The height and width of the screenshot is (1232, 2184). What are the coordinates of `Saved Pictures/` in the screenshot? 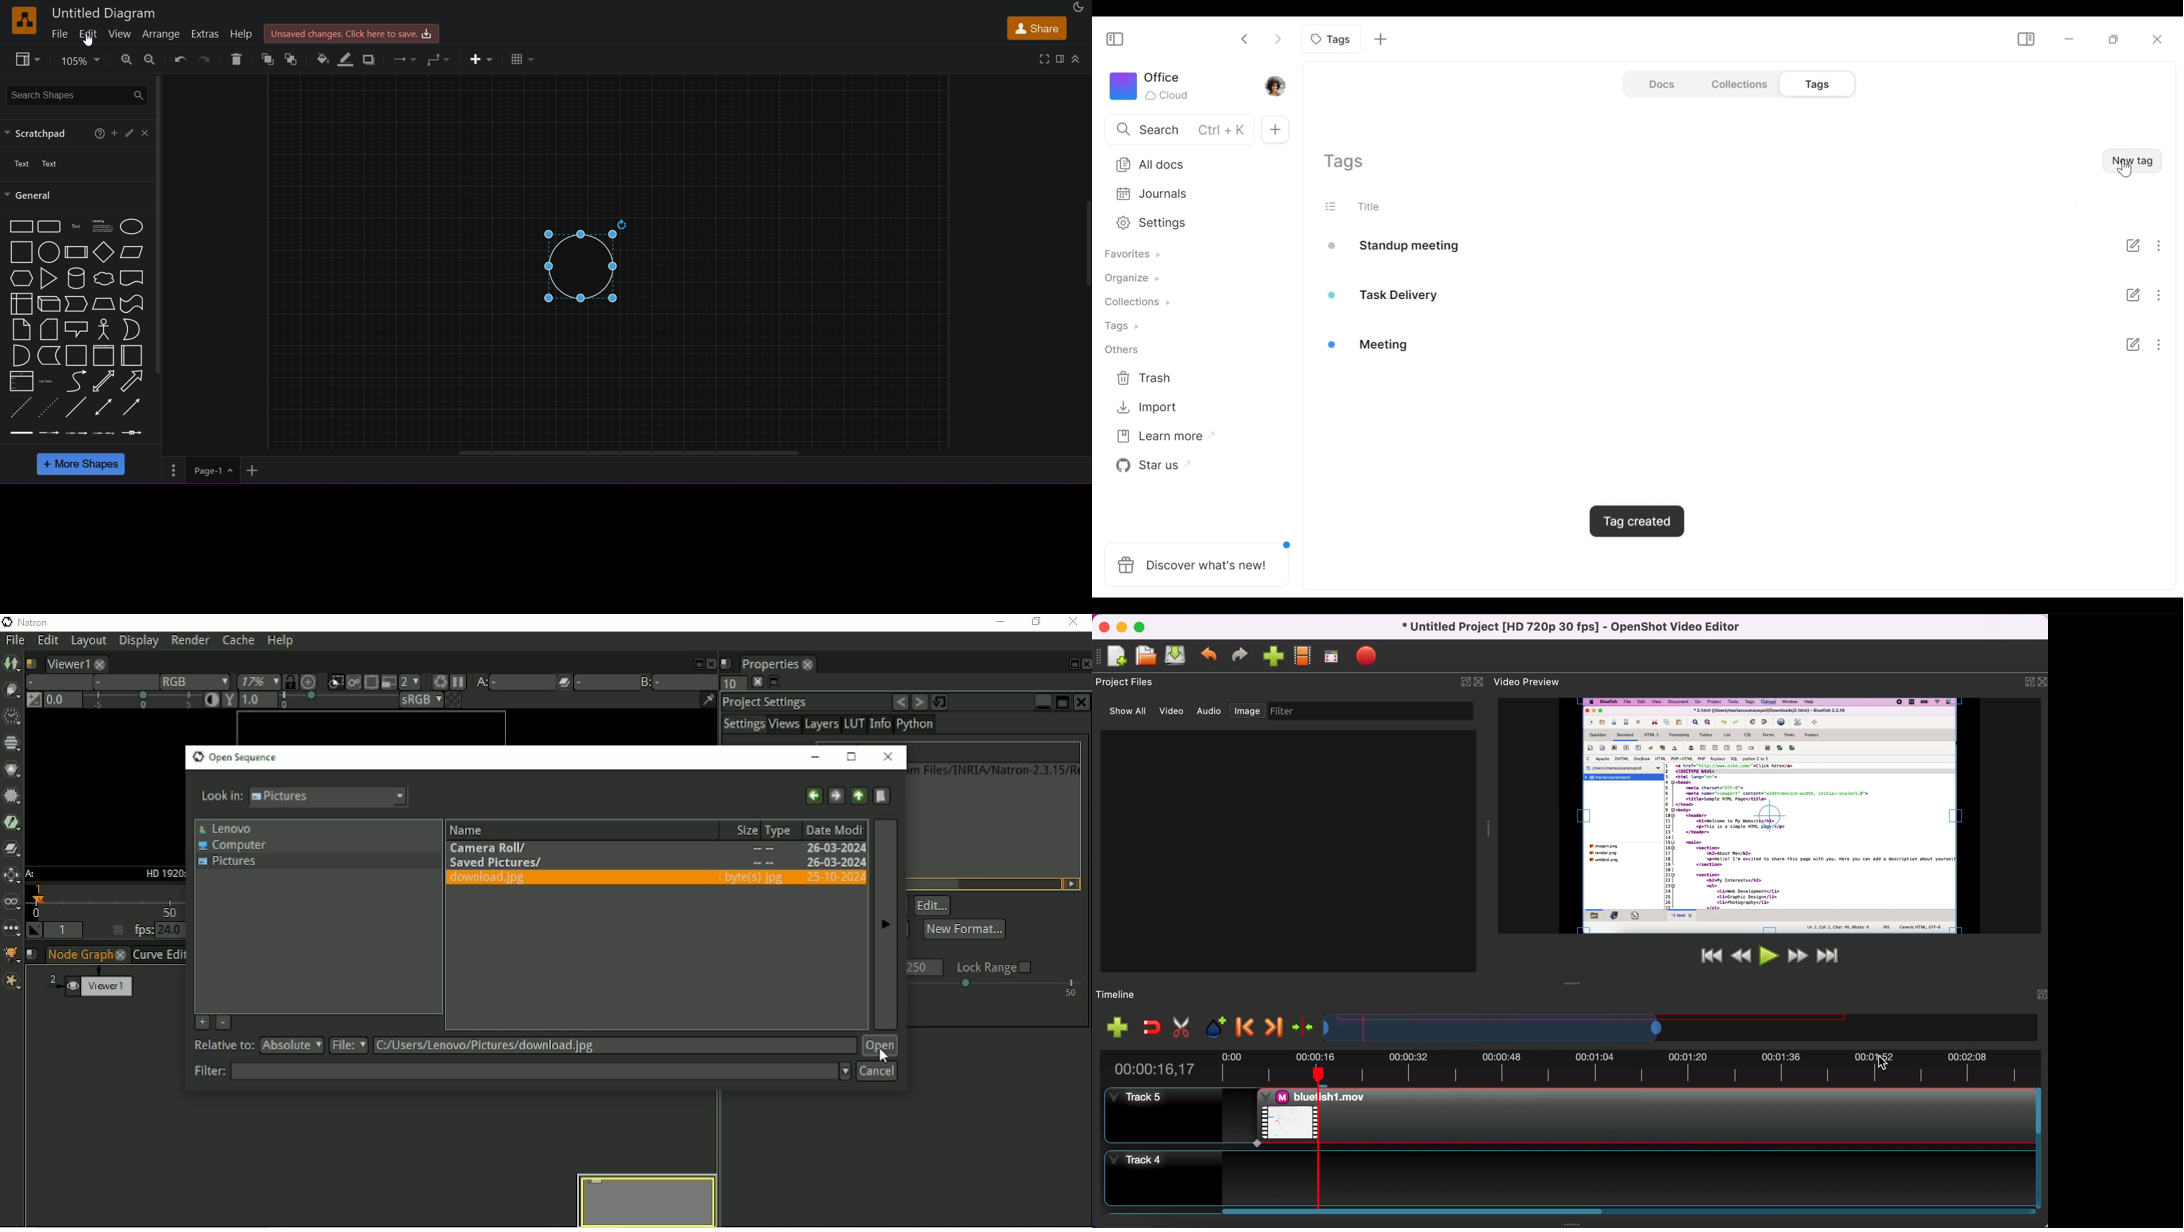 It's located at (496, 861).